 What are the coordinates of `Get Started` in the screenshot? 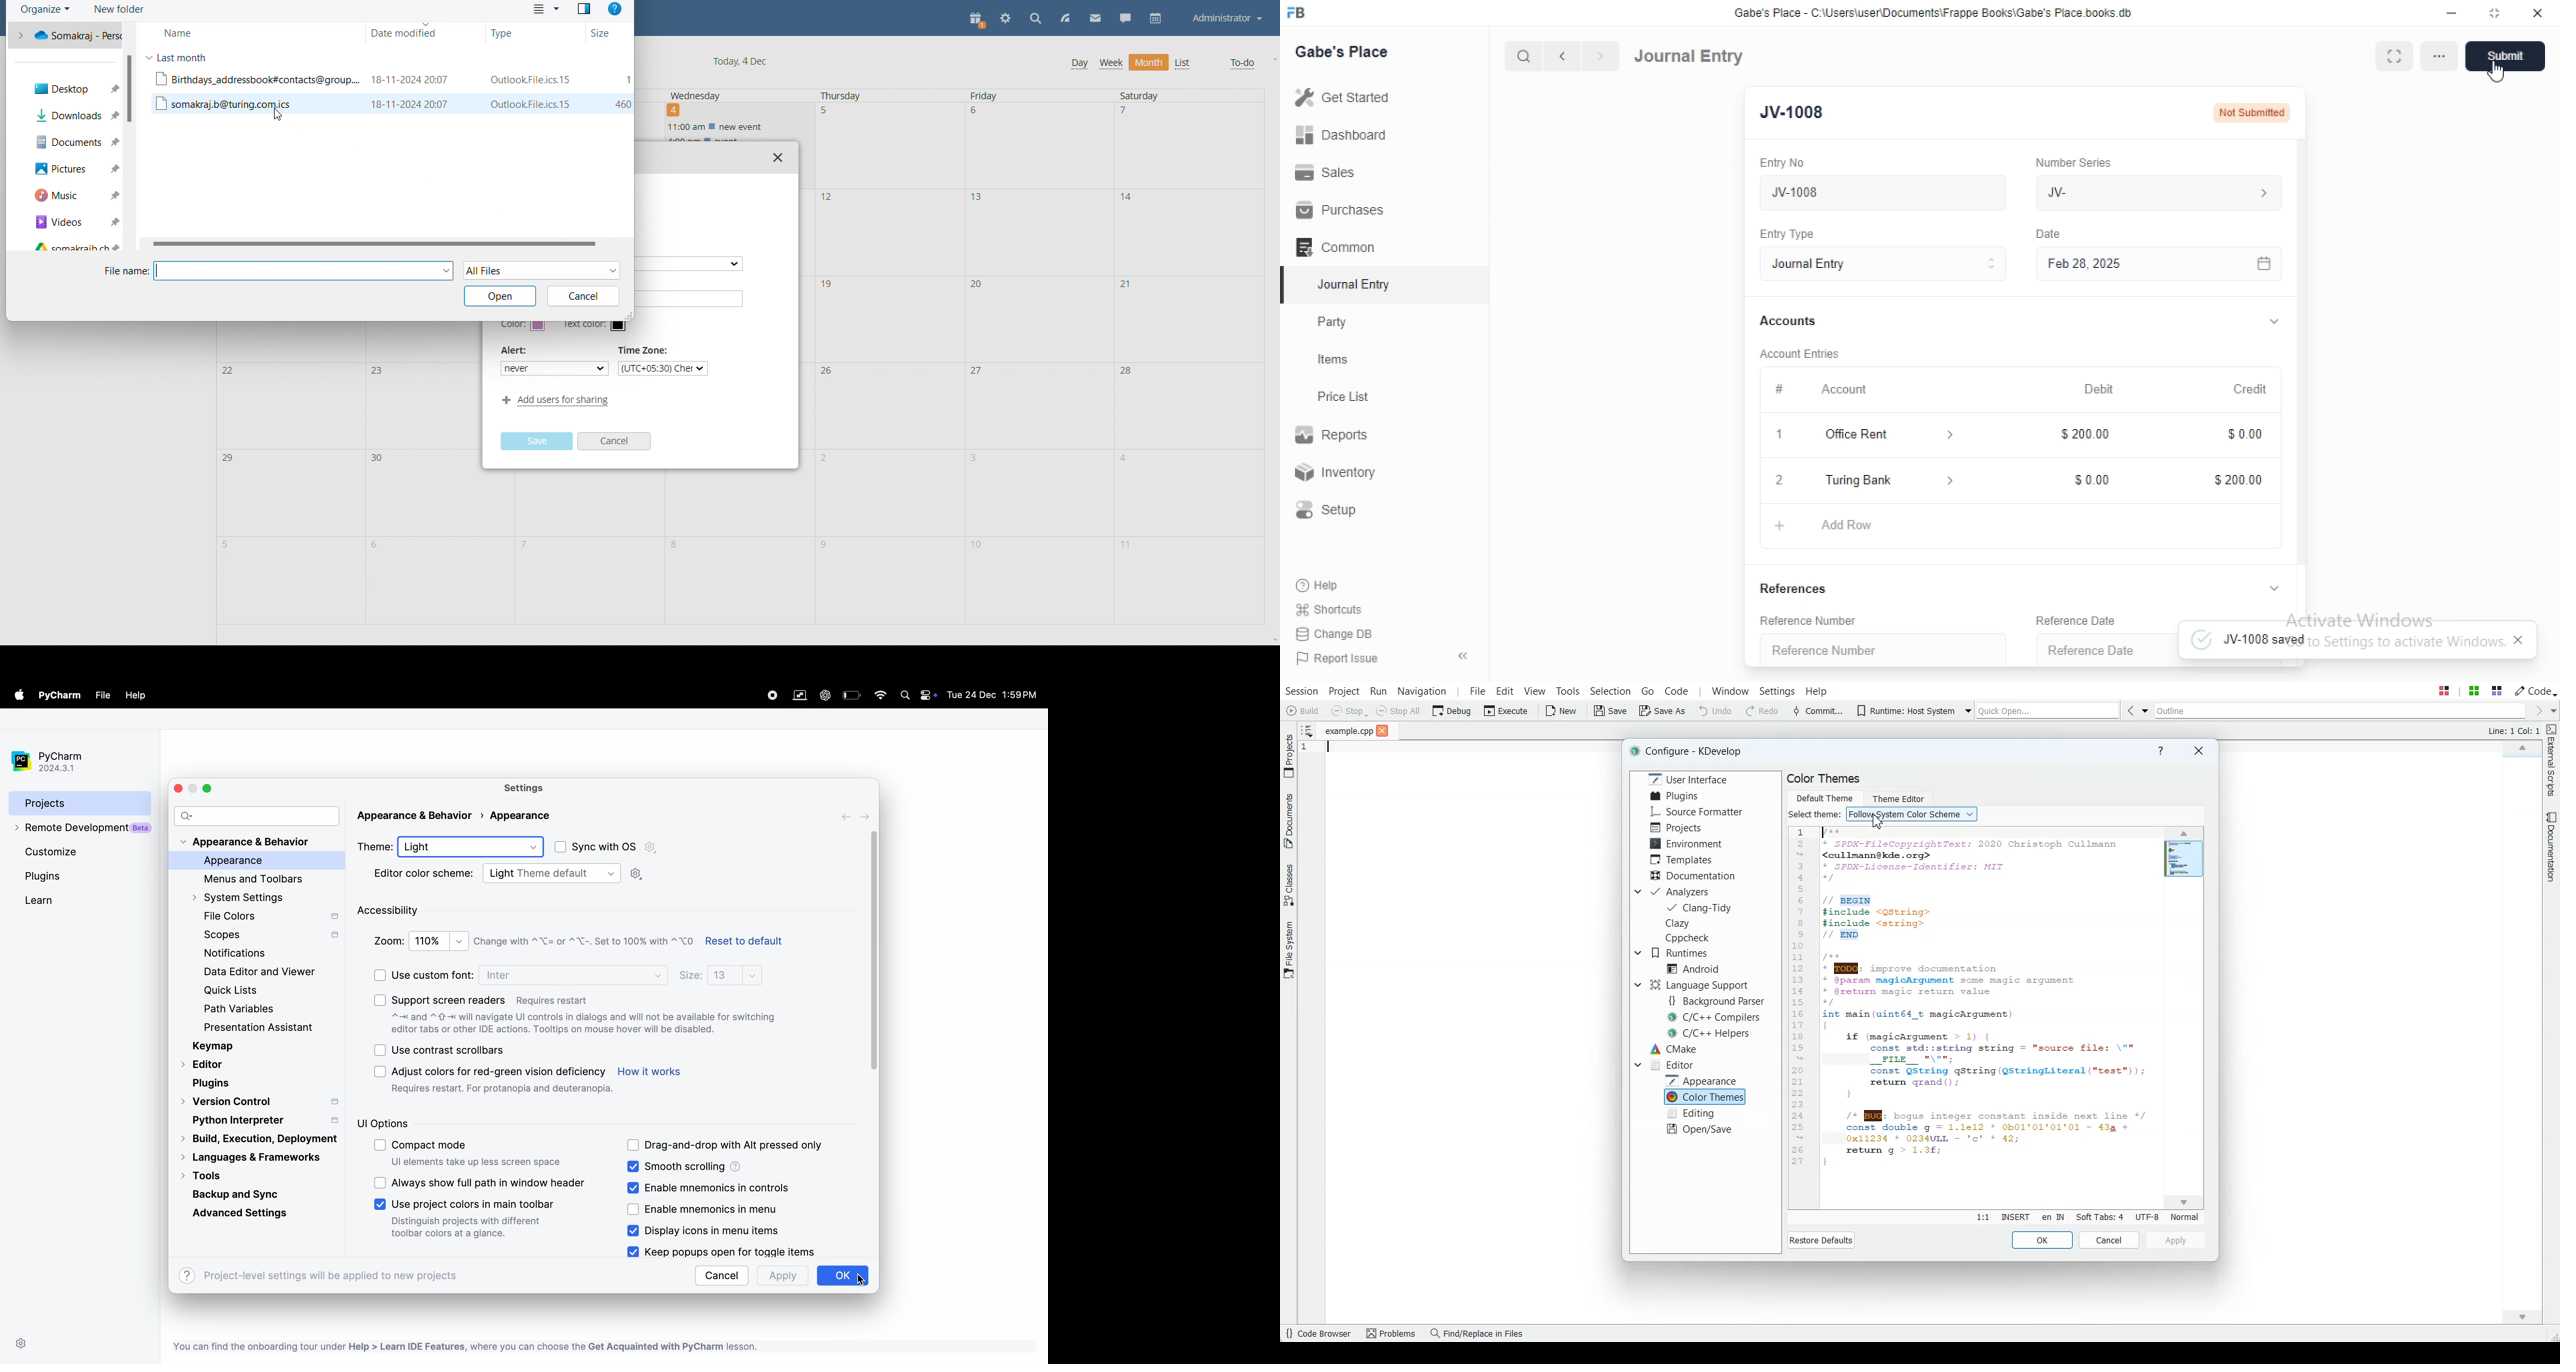 It's located at (1341, 99).